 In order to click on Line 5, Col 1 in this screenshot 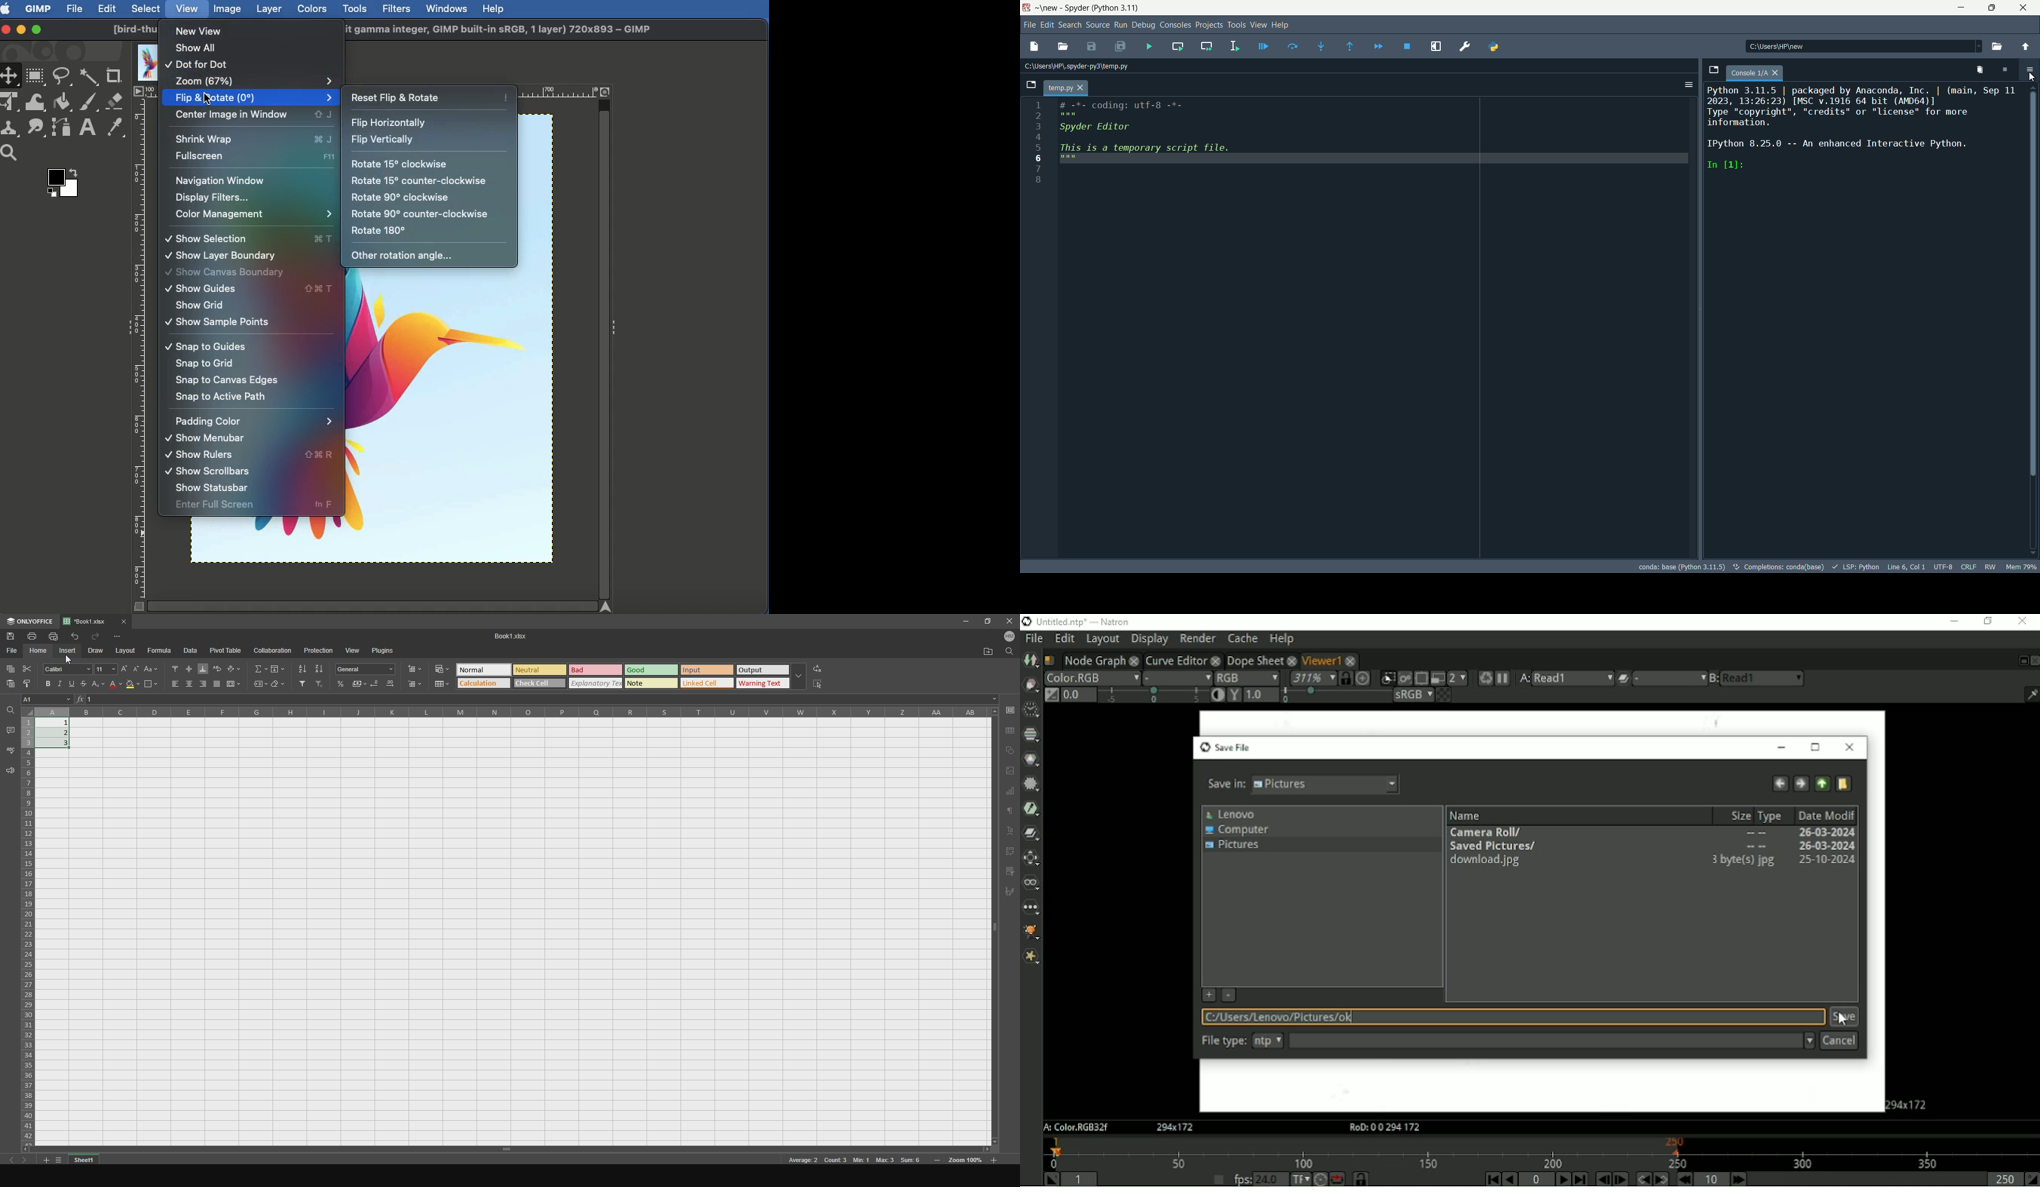, I will do `click(1906, 567)`.